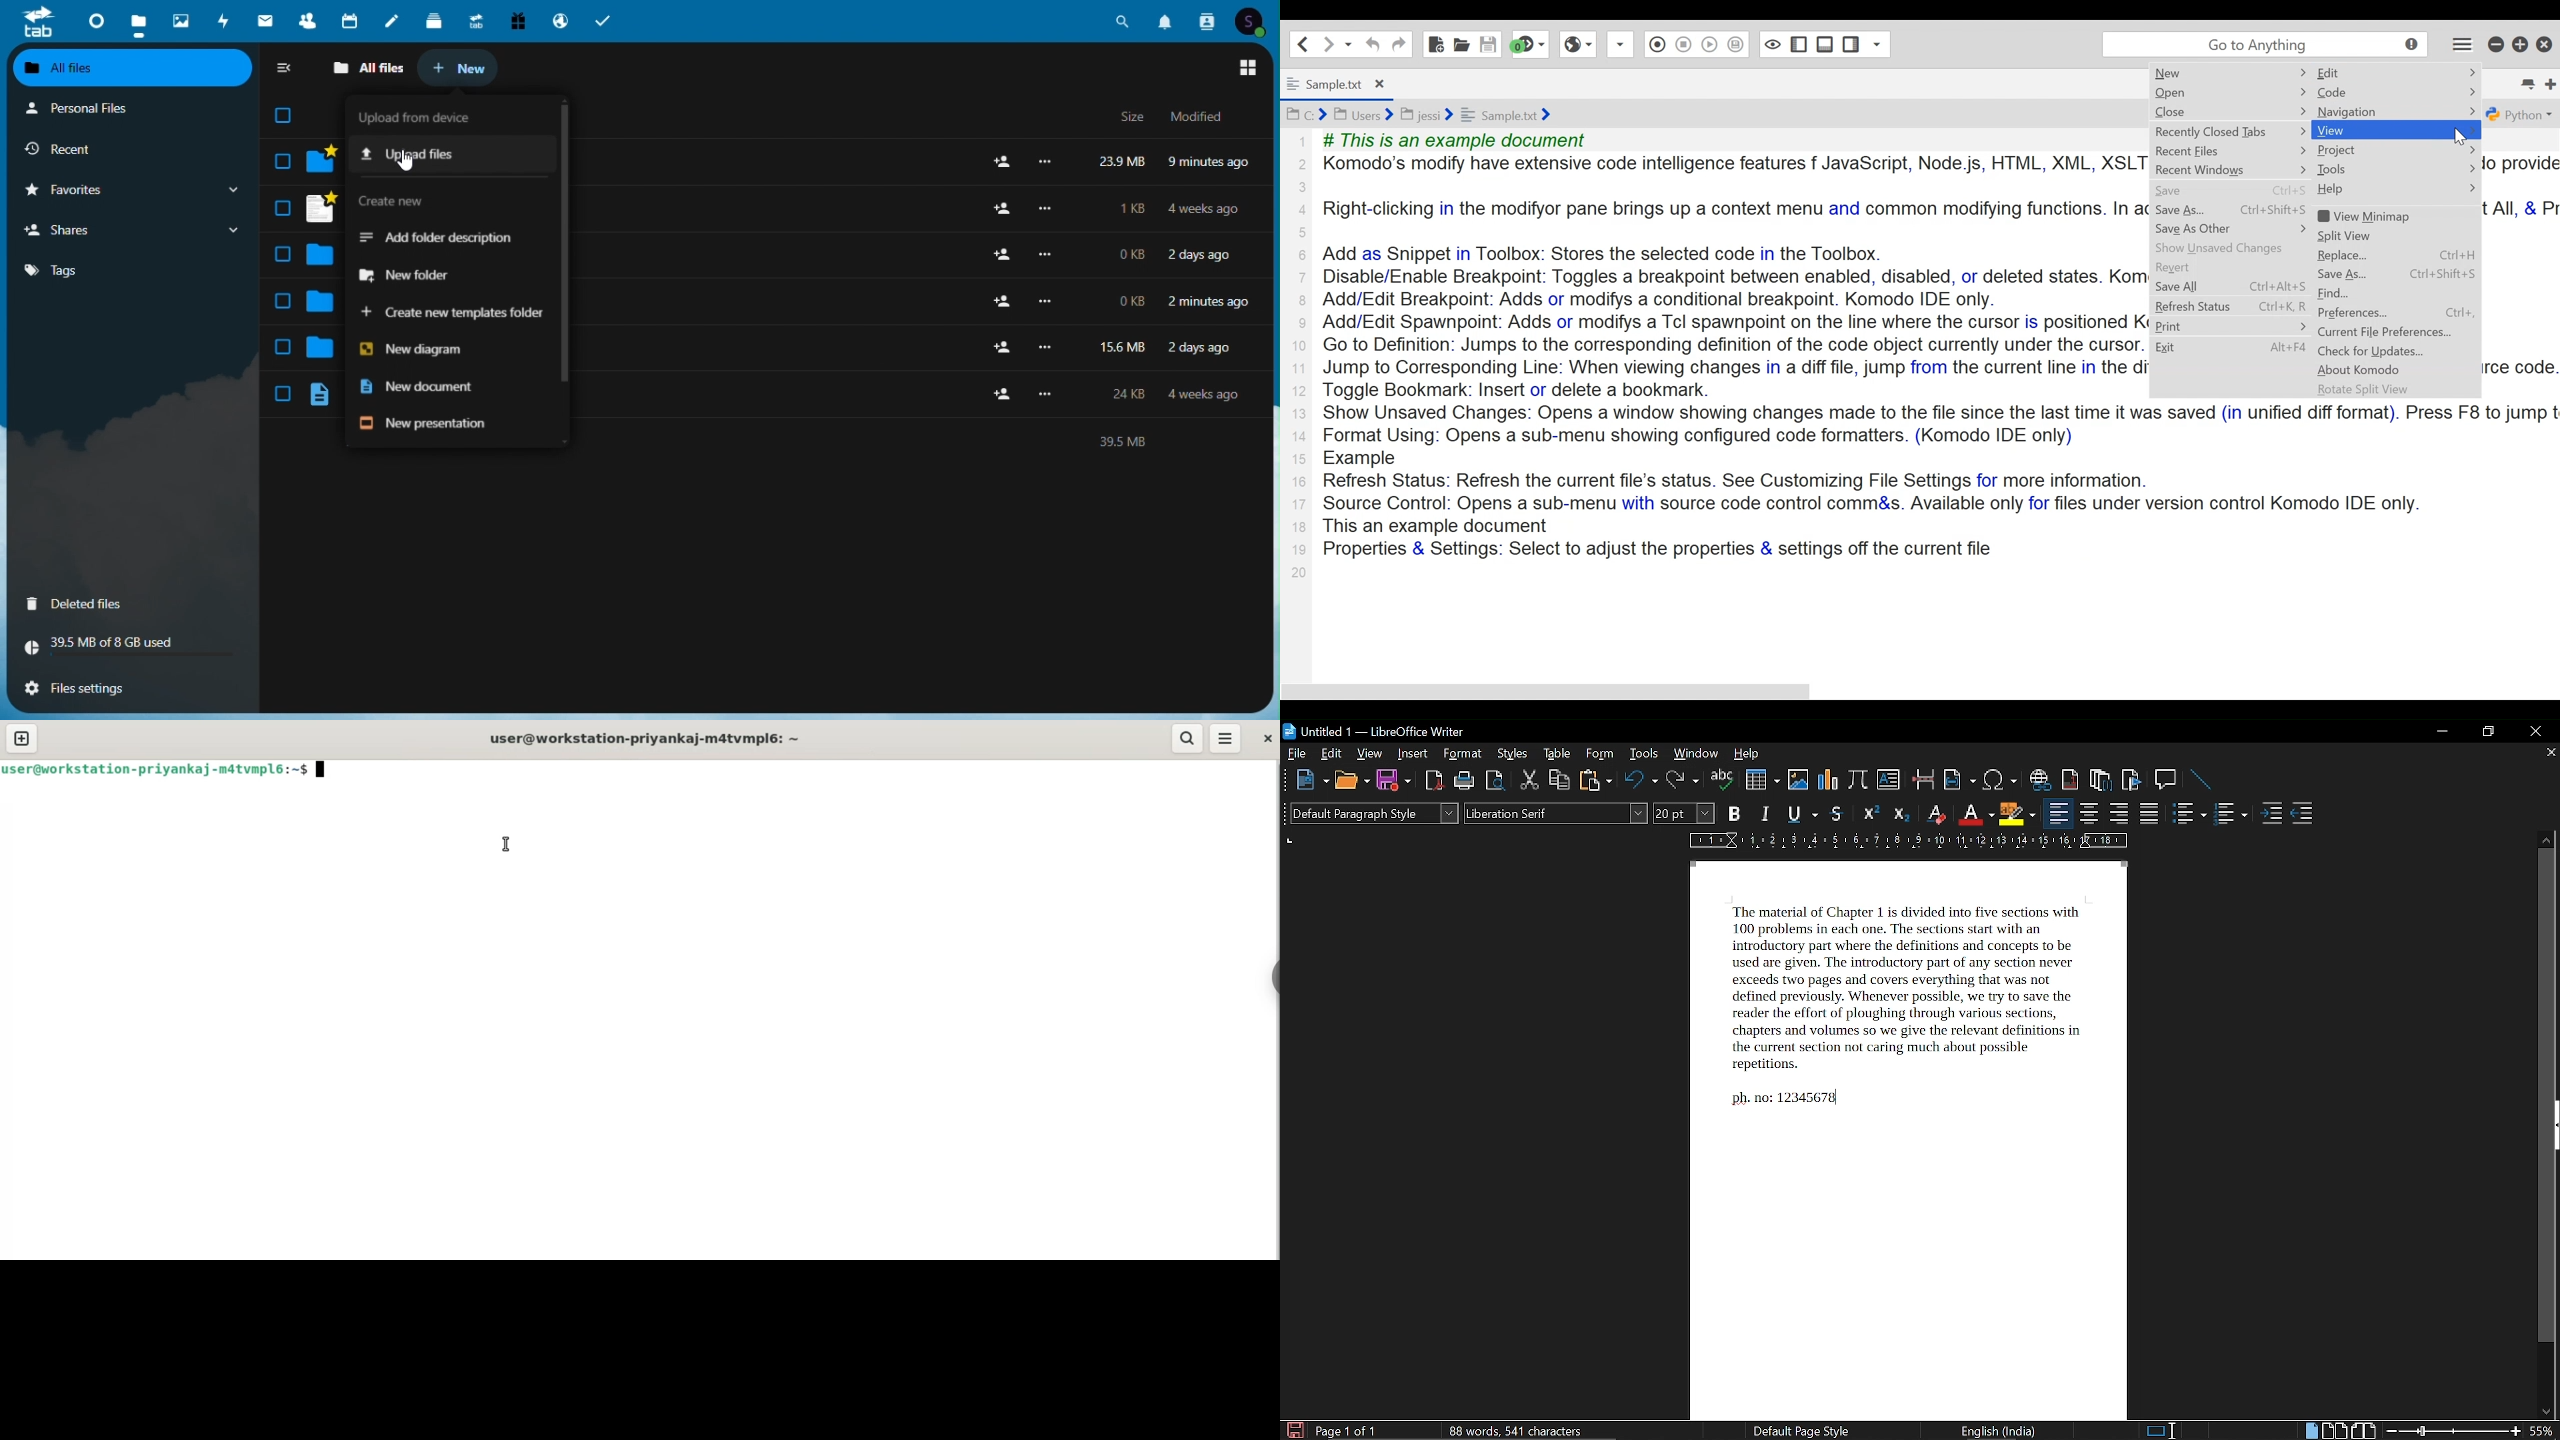  I want to click on paste, so click(1596, 780).